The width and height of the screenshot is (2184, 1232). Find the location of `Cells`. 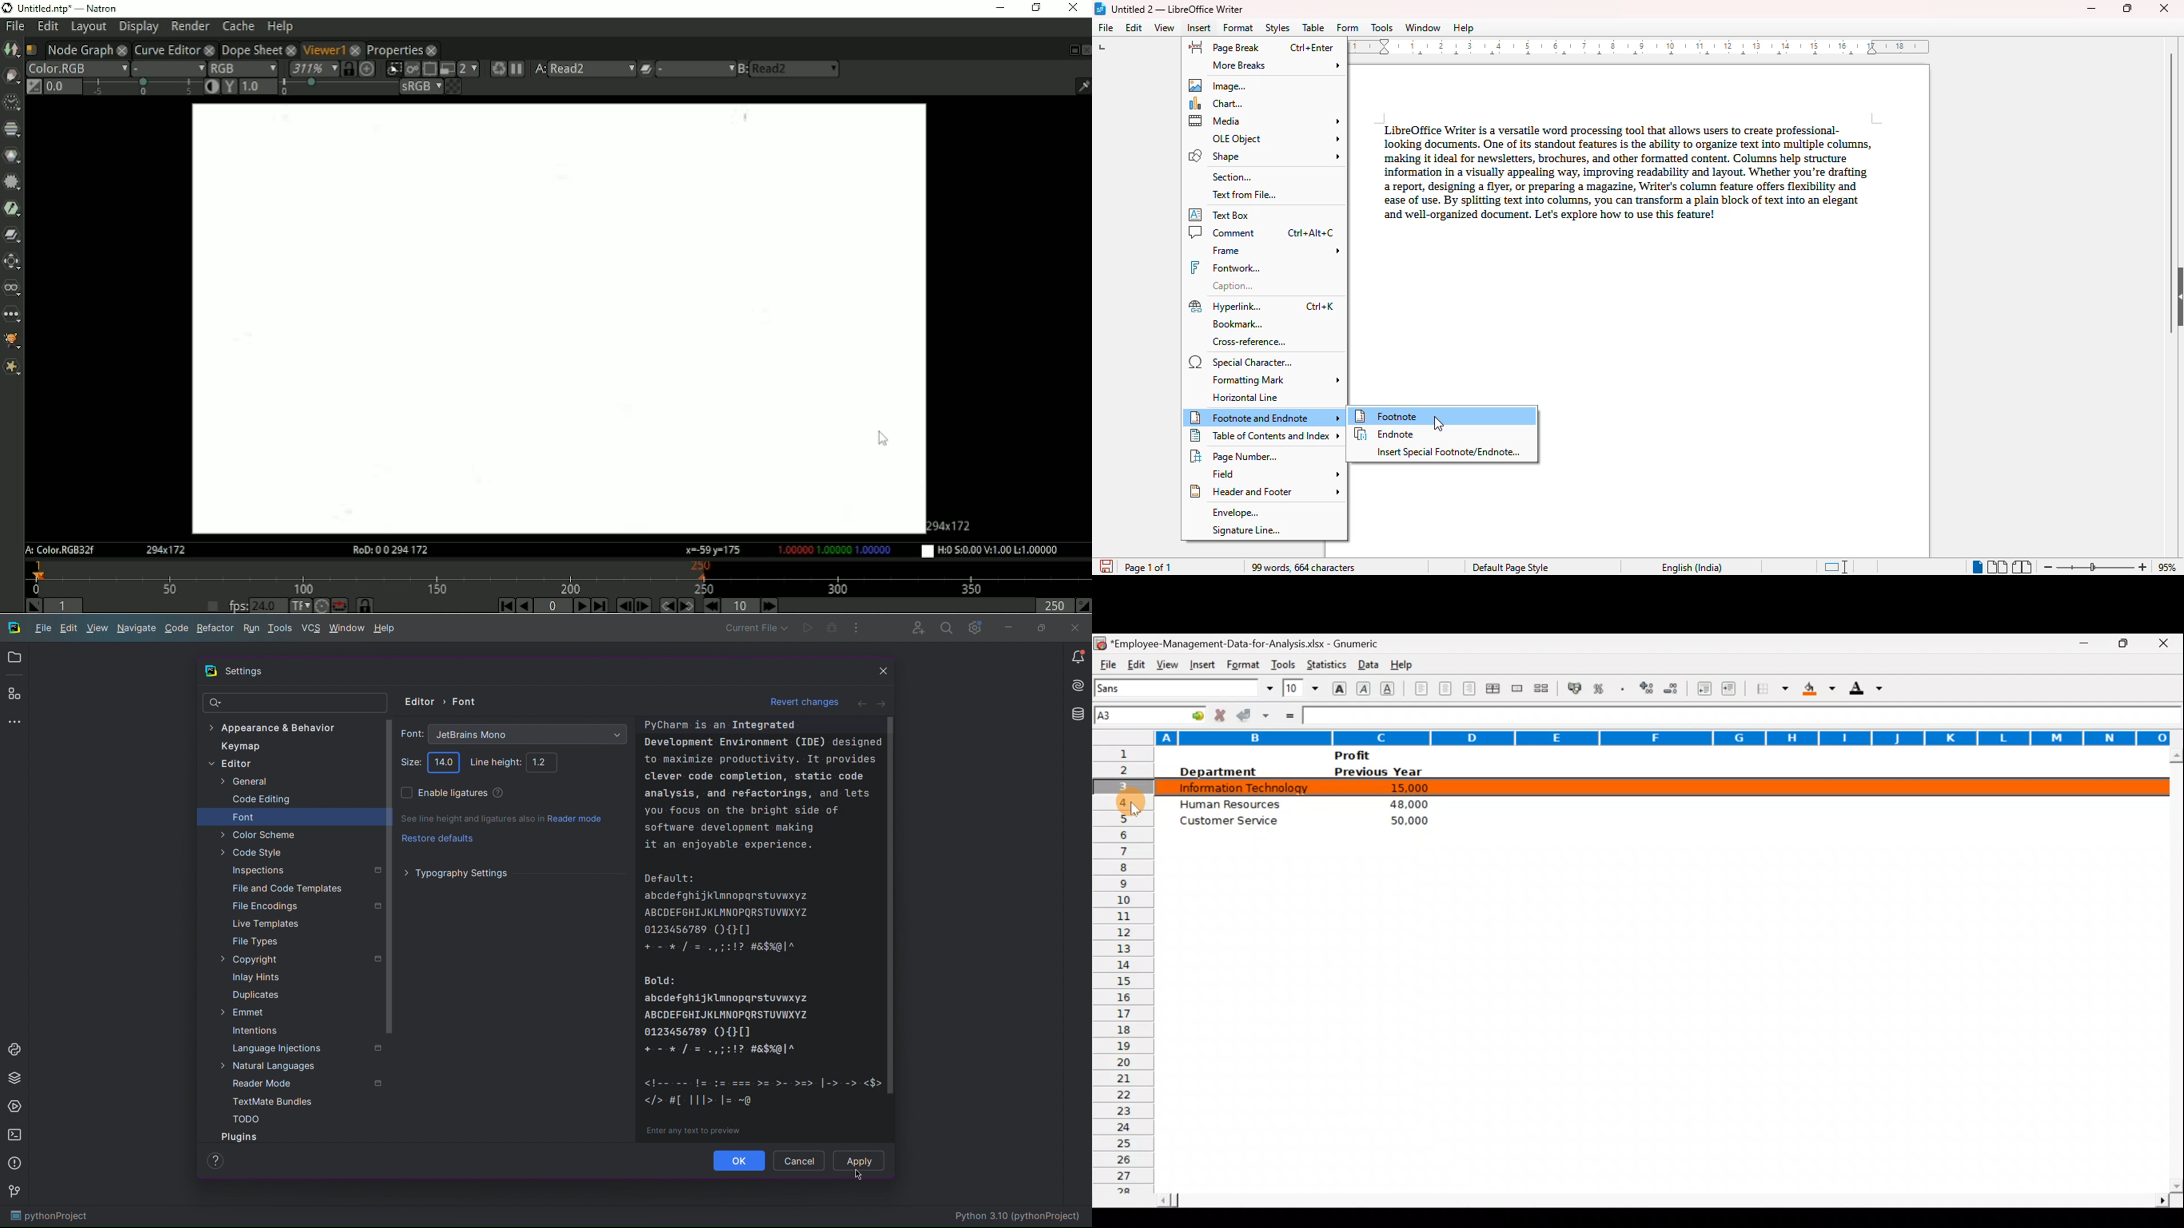

Cells is located at coordinates (1653, 1017).